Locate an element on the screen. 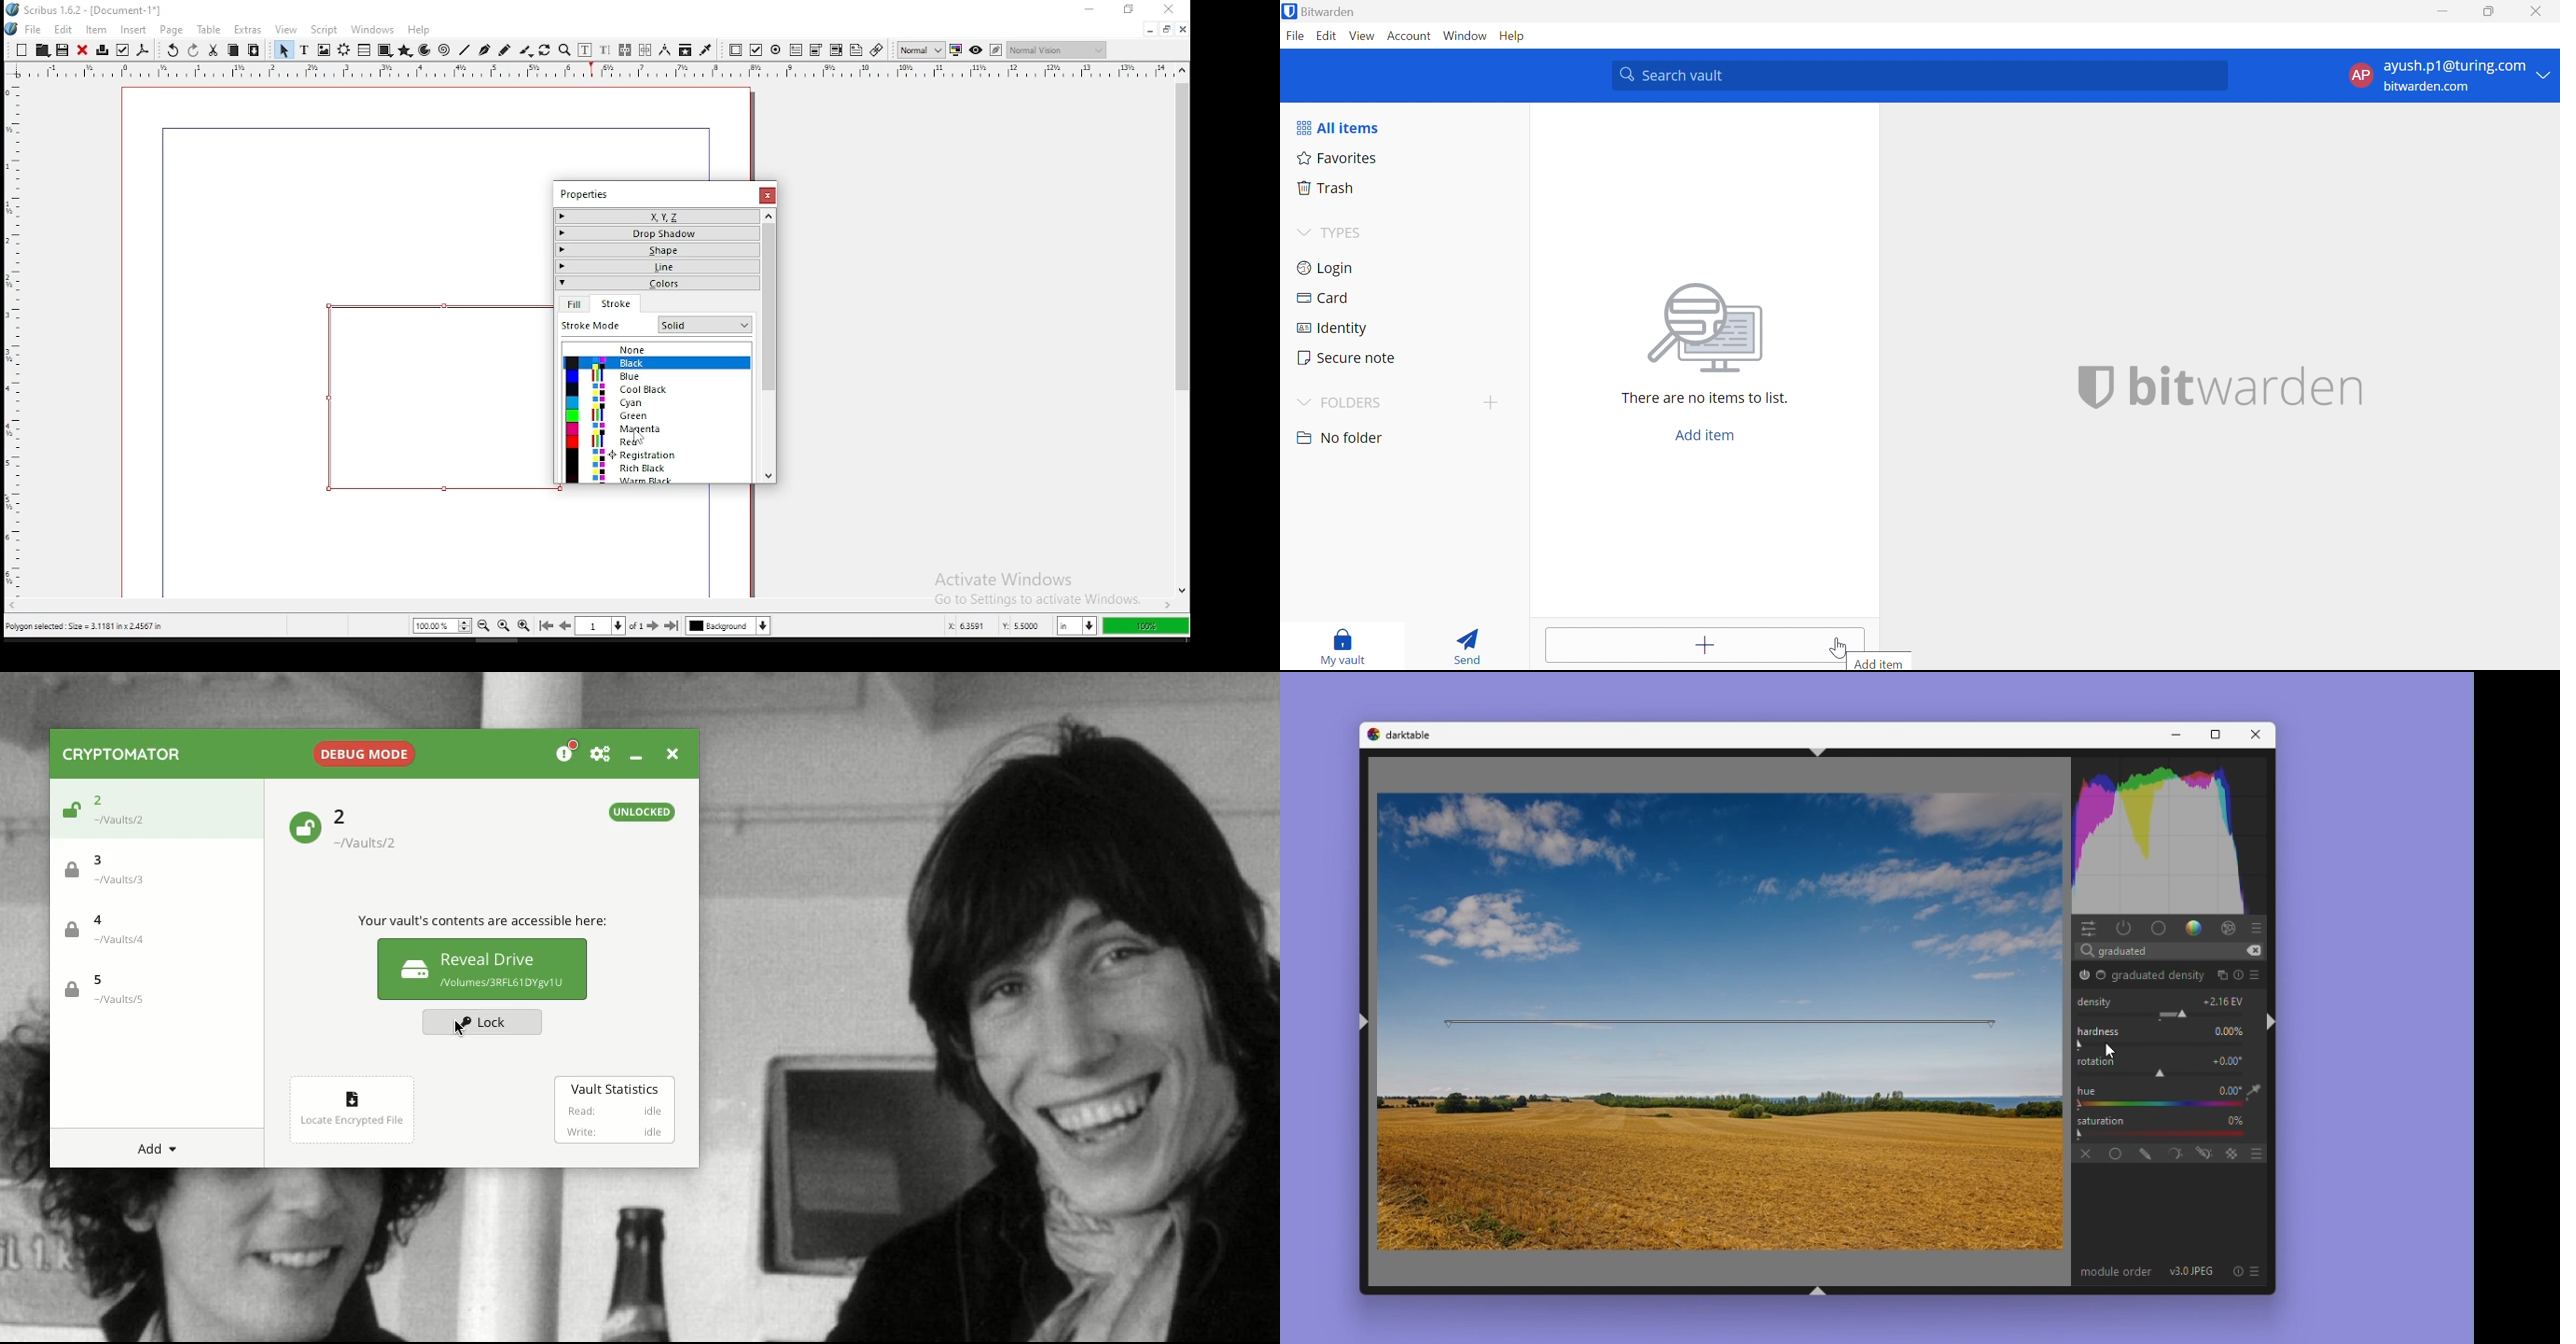 This screenshot has width=2576, height=1344. zoom 100% is located at coordinates (504, 625).